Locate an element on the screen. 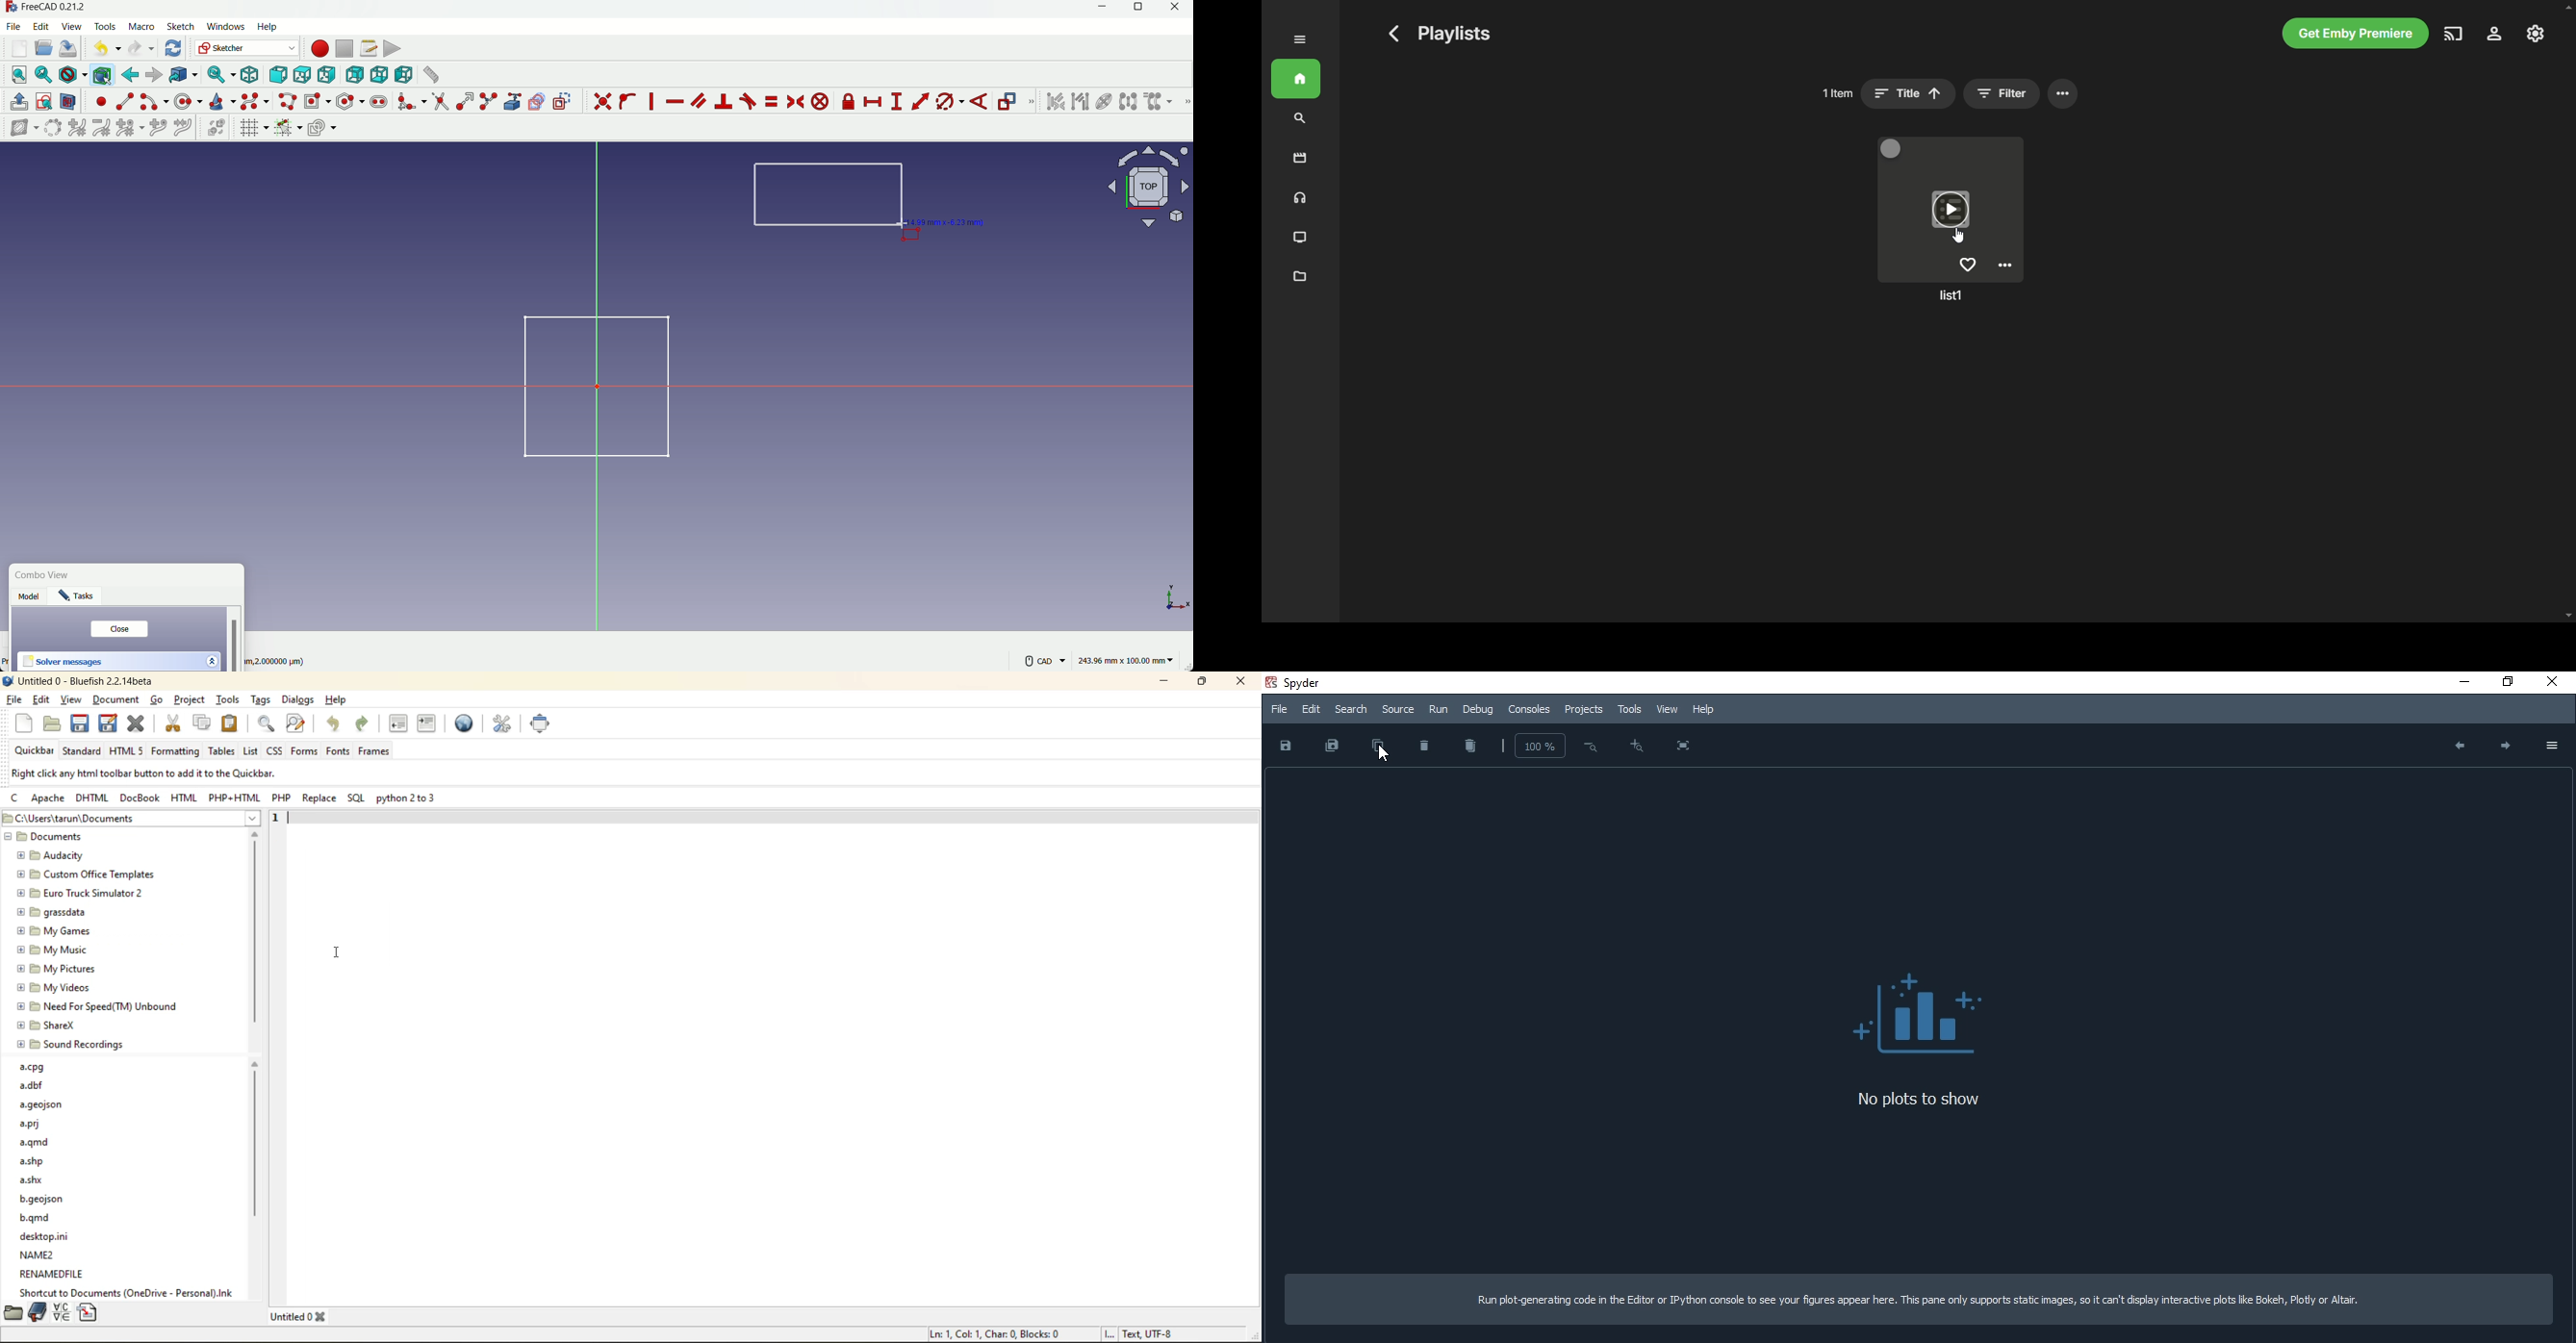 The height and width of the screenshot is (1344, 2576). a.shx is located at coordinates (33, 1179).